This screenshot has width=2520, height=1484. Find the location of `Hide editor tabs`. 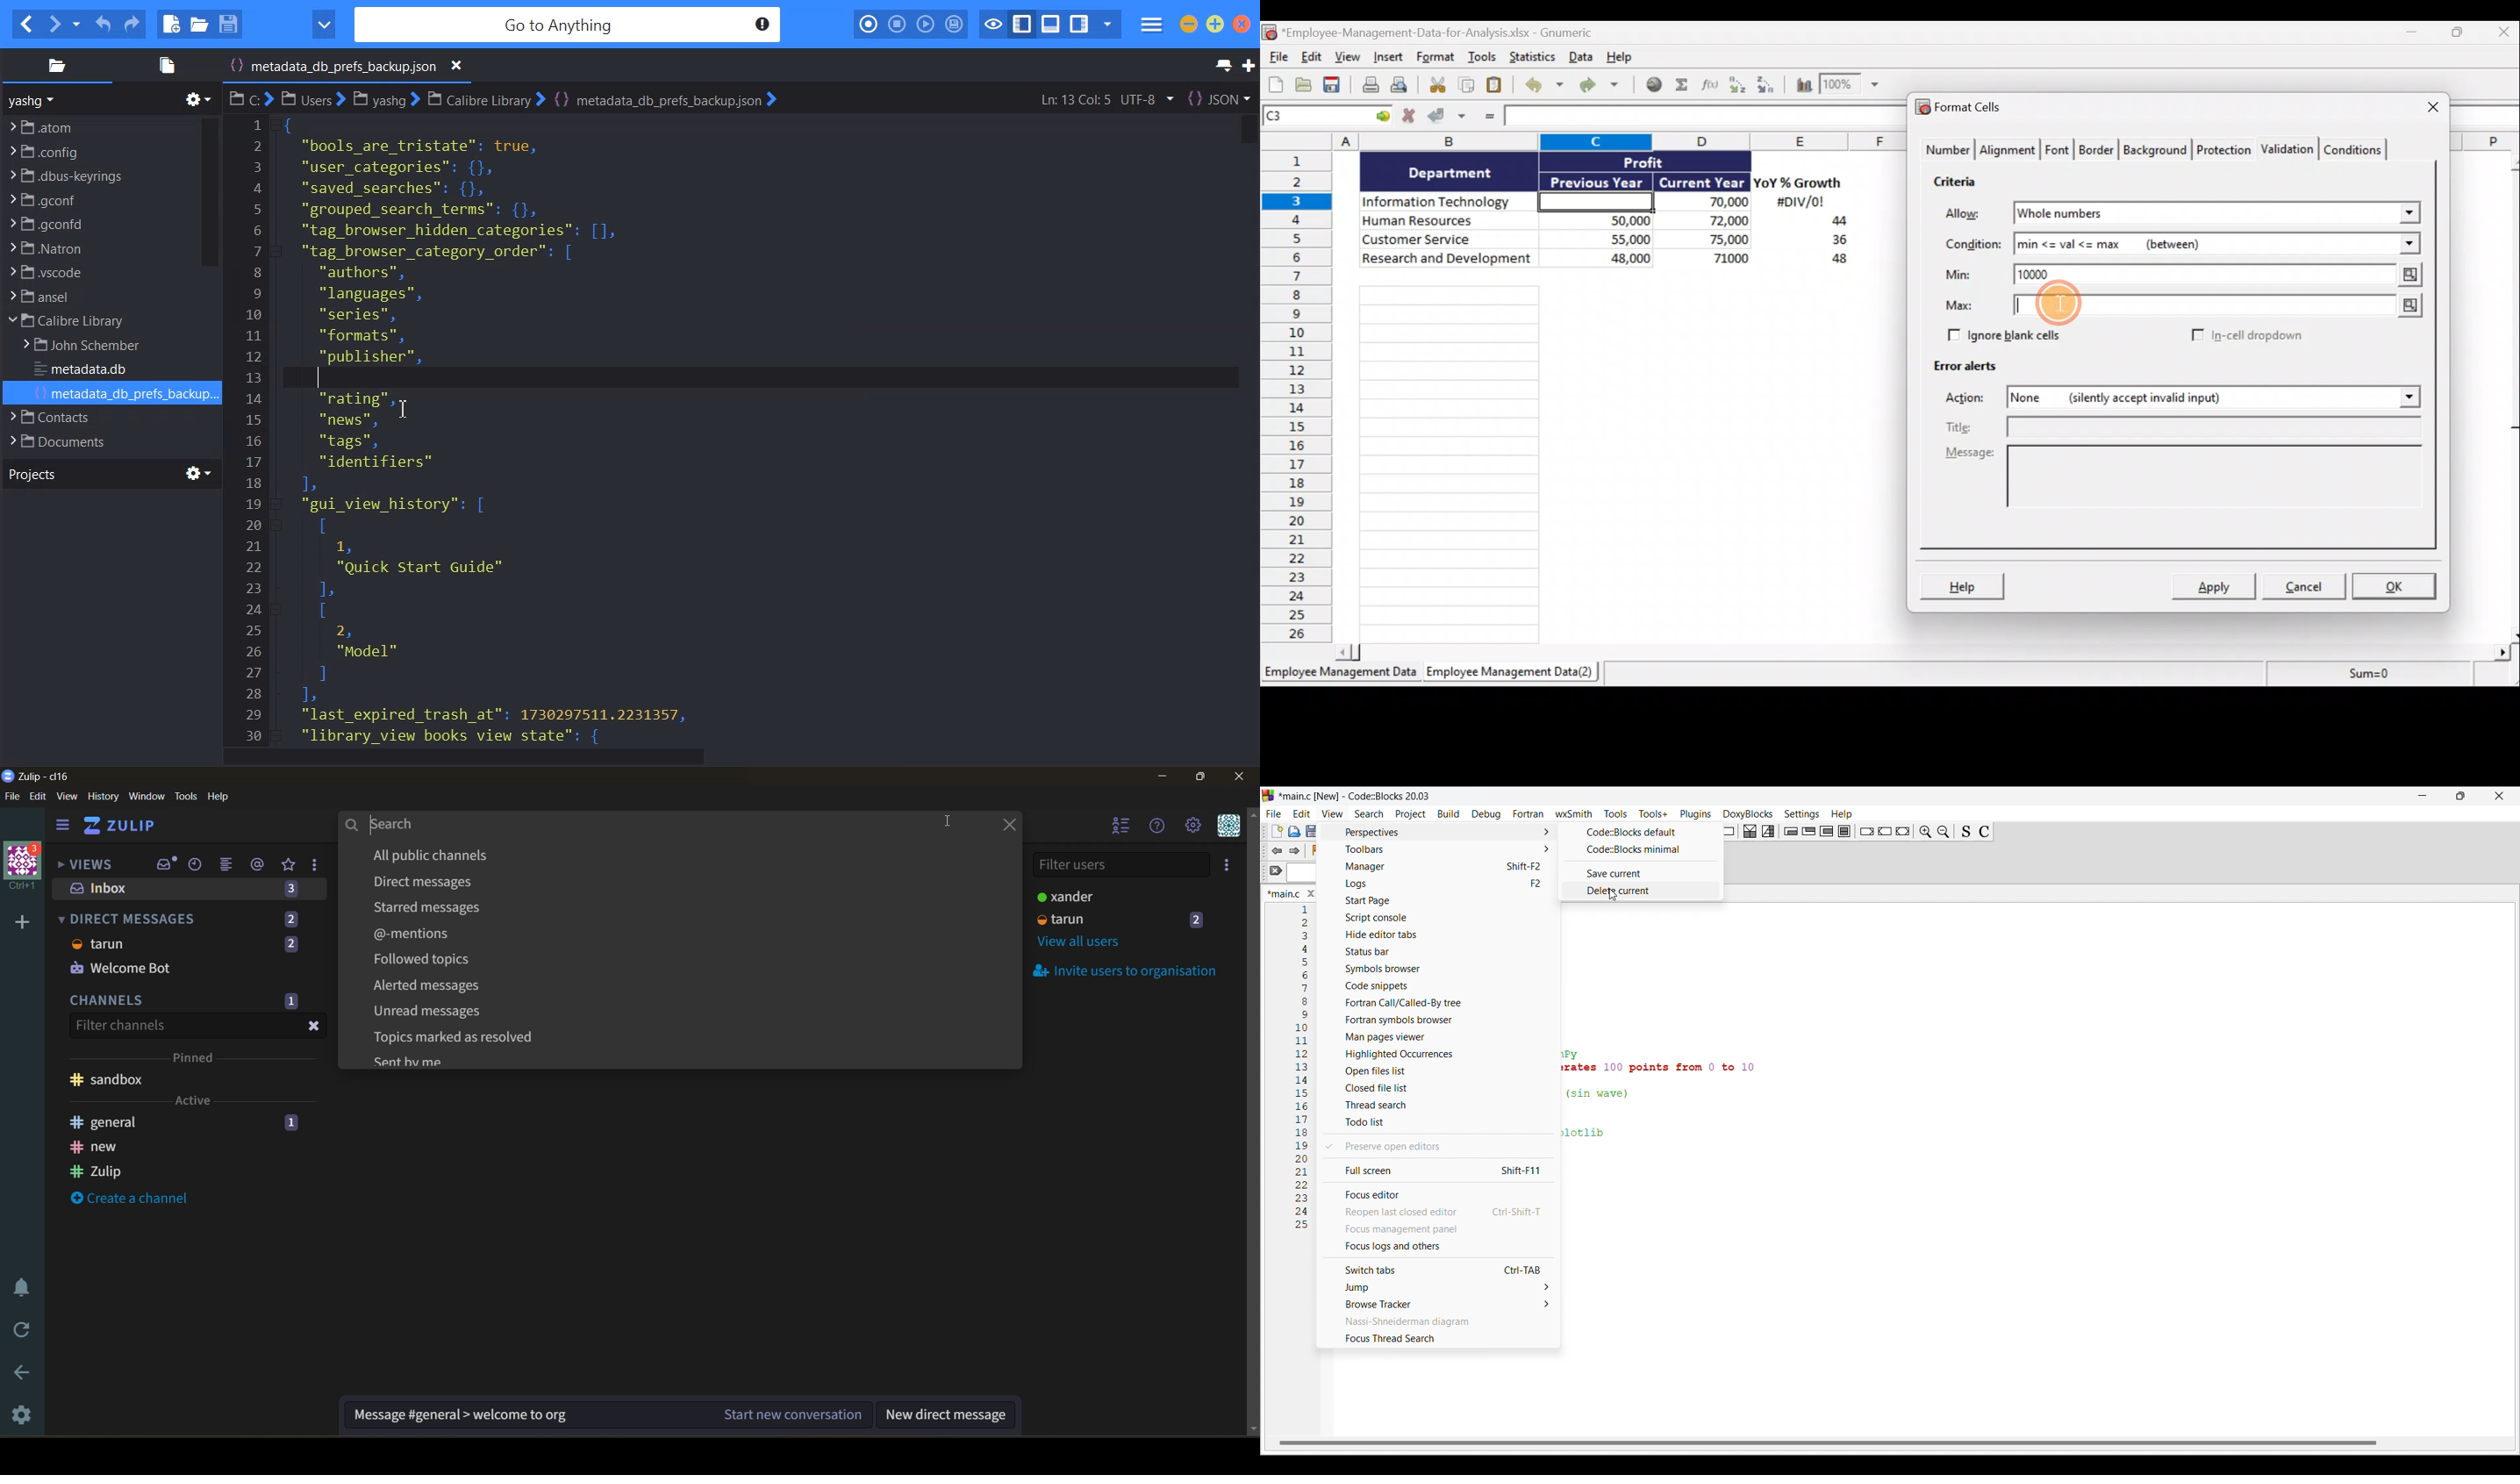

Hide editor tabs is located at coordinates (1442, 935).